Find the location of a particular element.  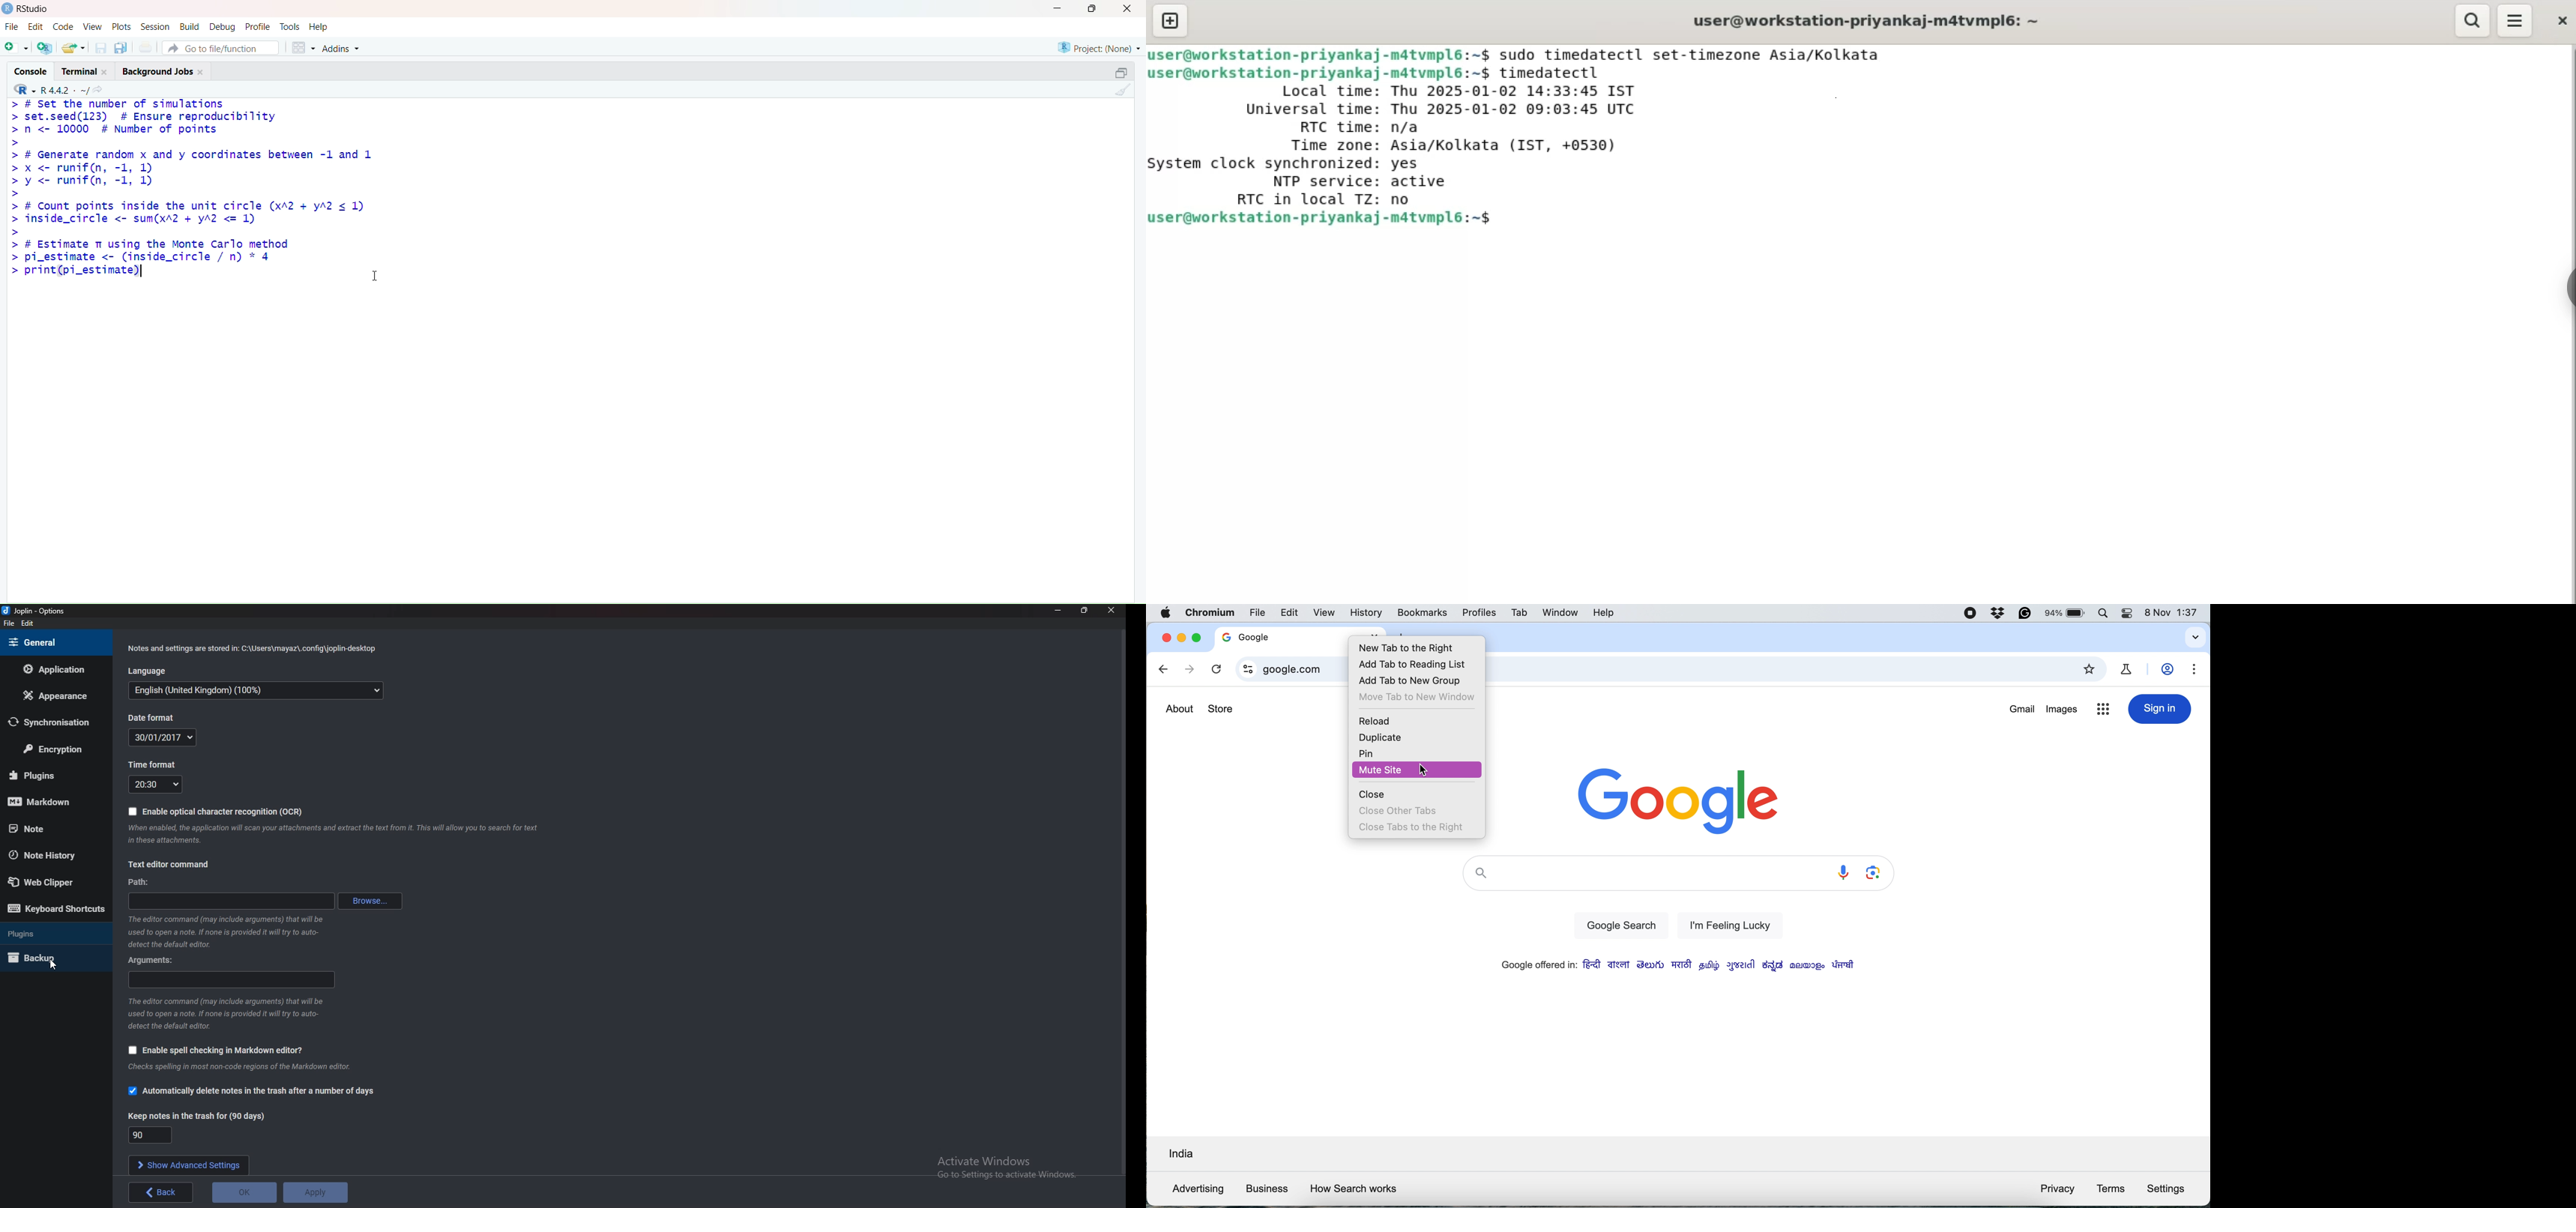

Save all open documents (Ctrl + Alt + S) is located at coordinates (122, 46).